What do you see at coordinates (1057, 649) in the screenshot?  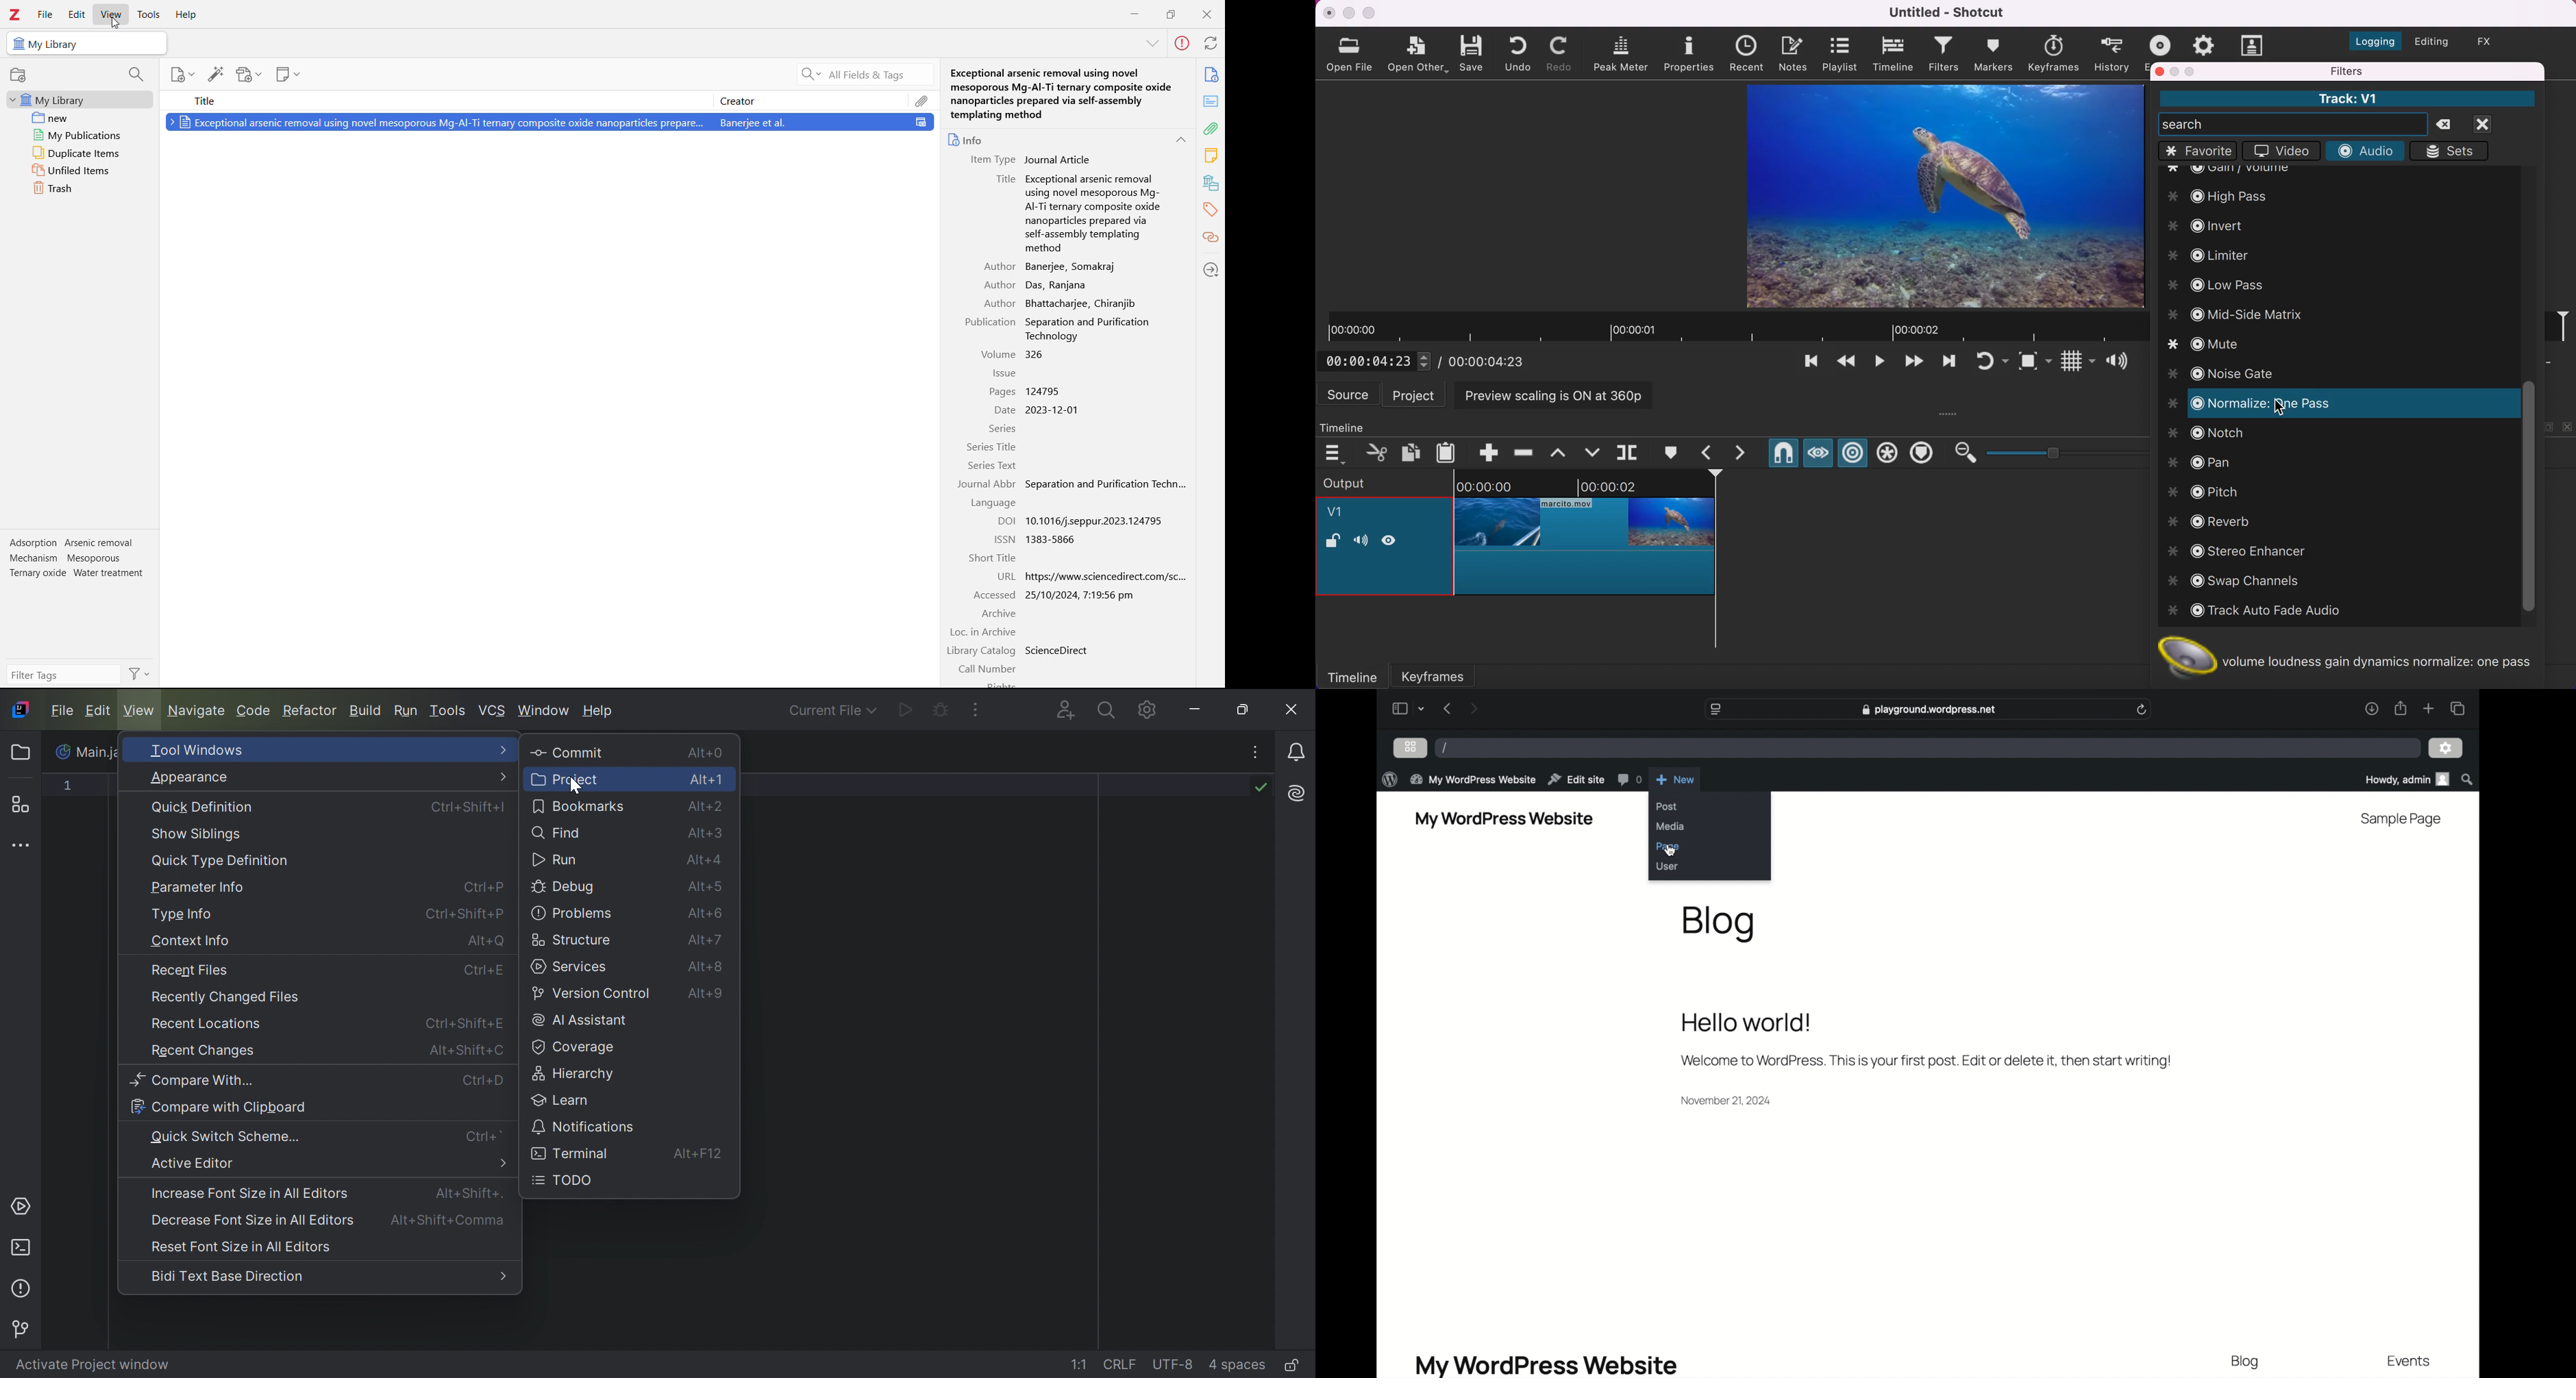 I see `ScienceDirect` at bounding box center [1057, 649].